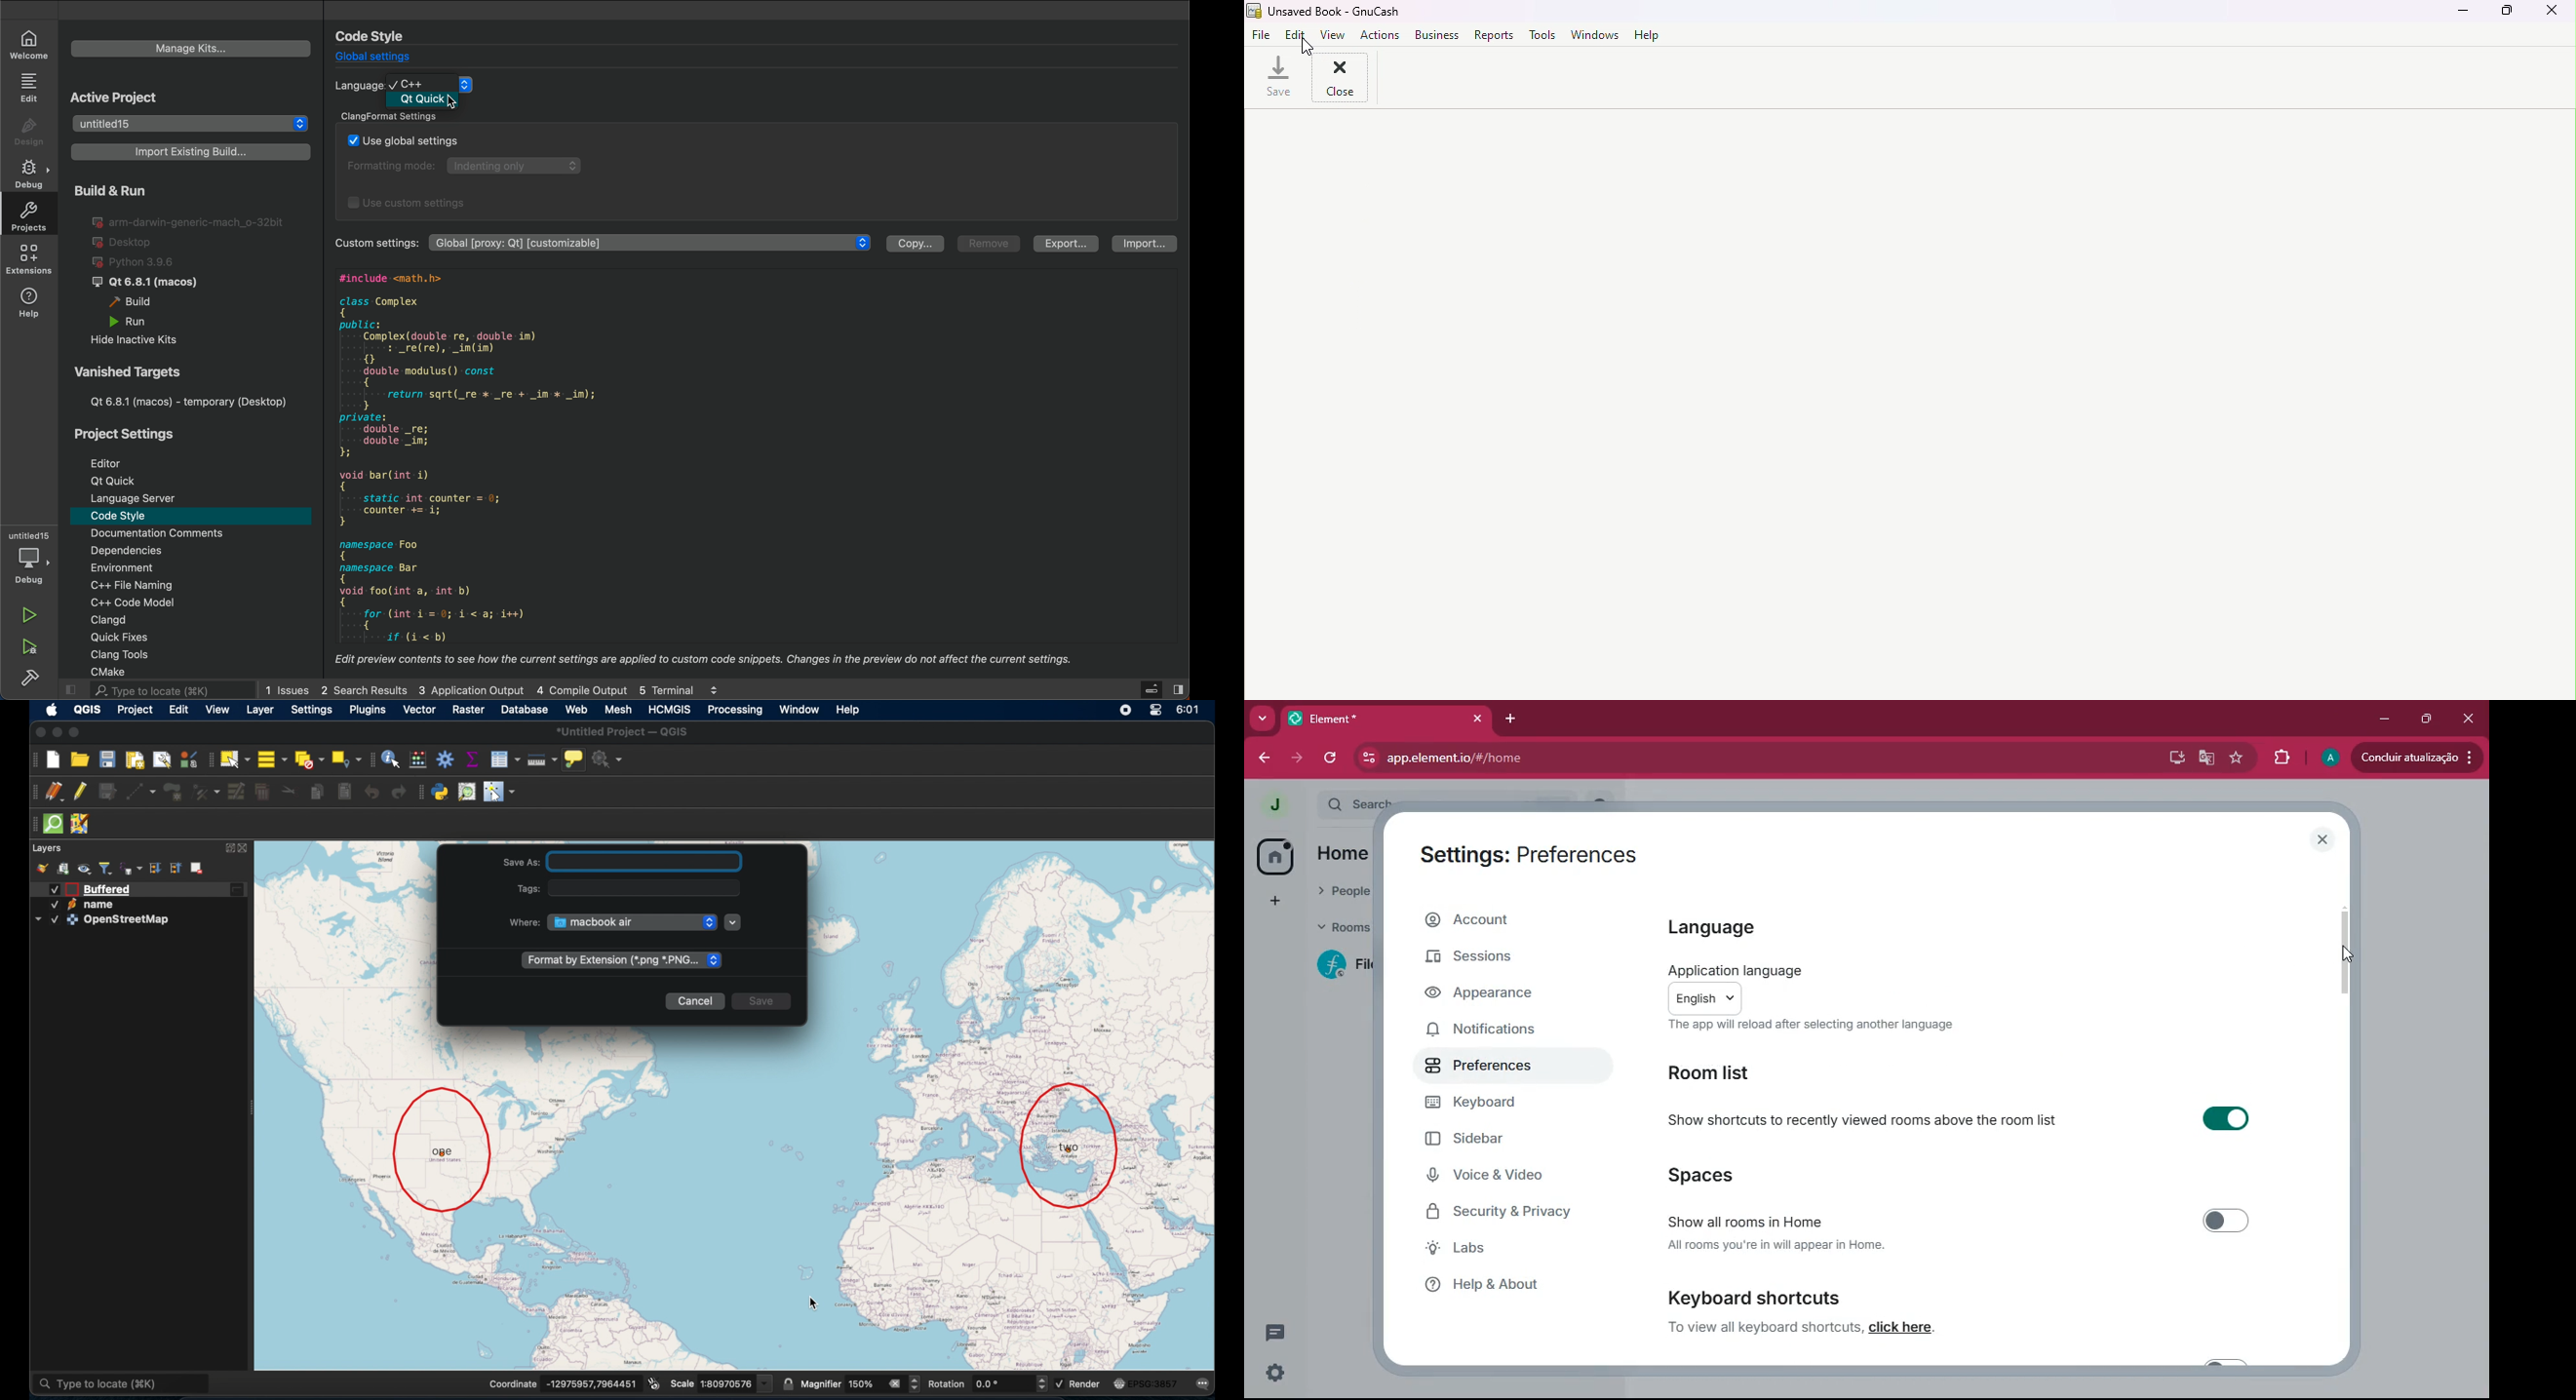 The width and height of the screenshot is (2576, 1400). Describe the element at coordinates (1511, 720) in the screenshot. I see `add tab` at that location.